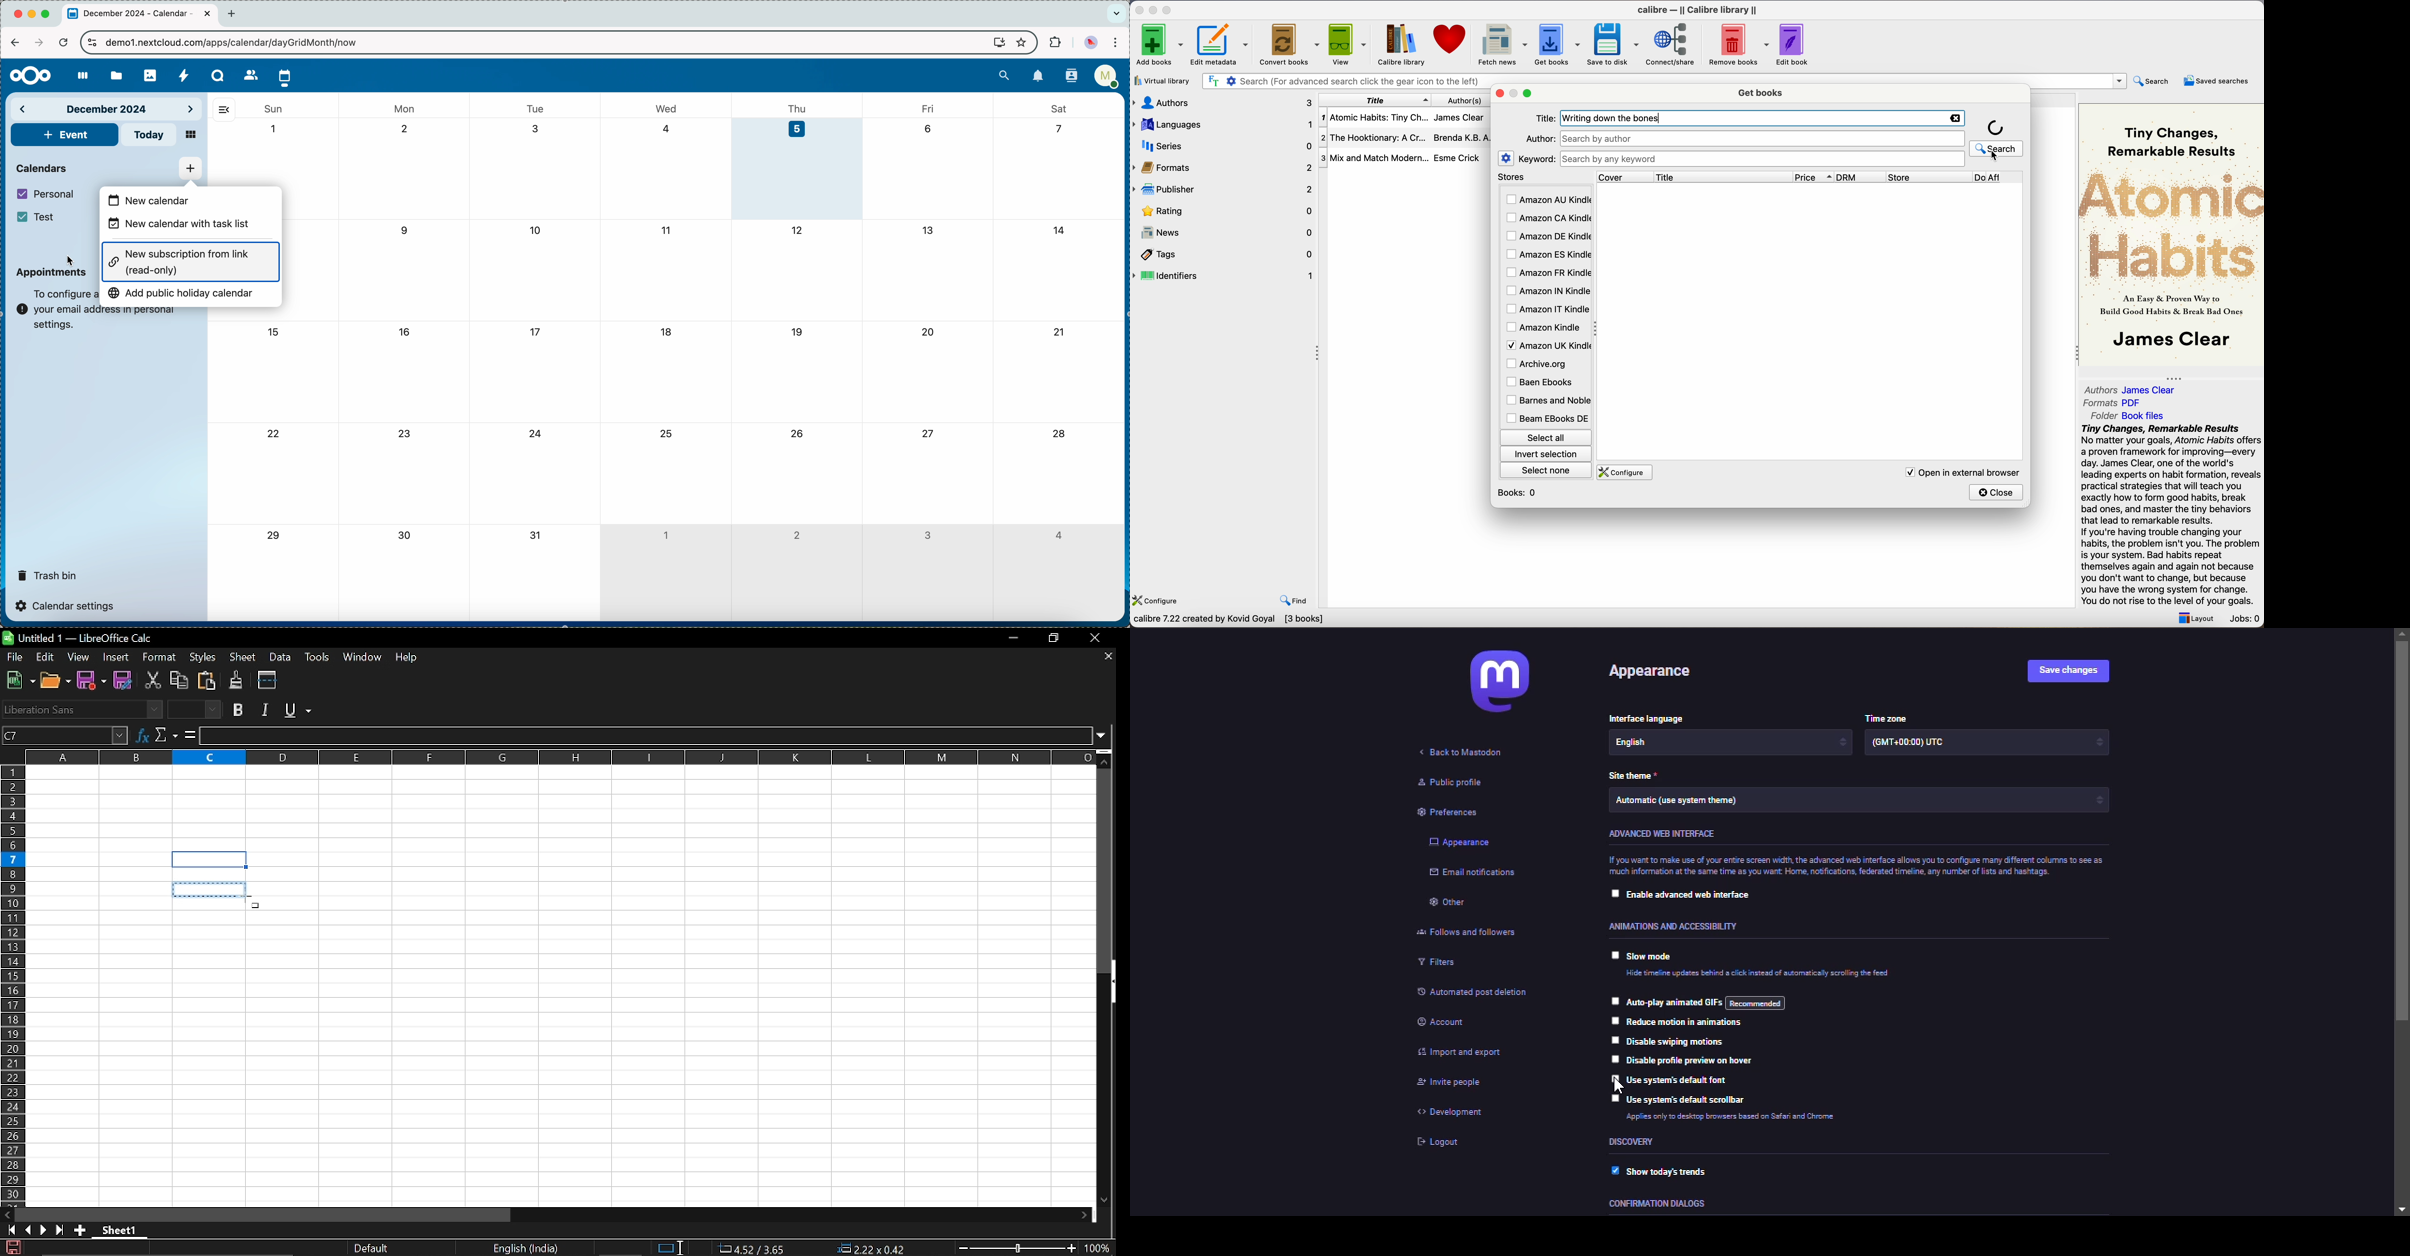 This screenshot has width=2436, height=1260. I want to click on 6, so click(929, 128).